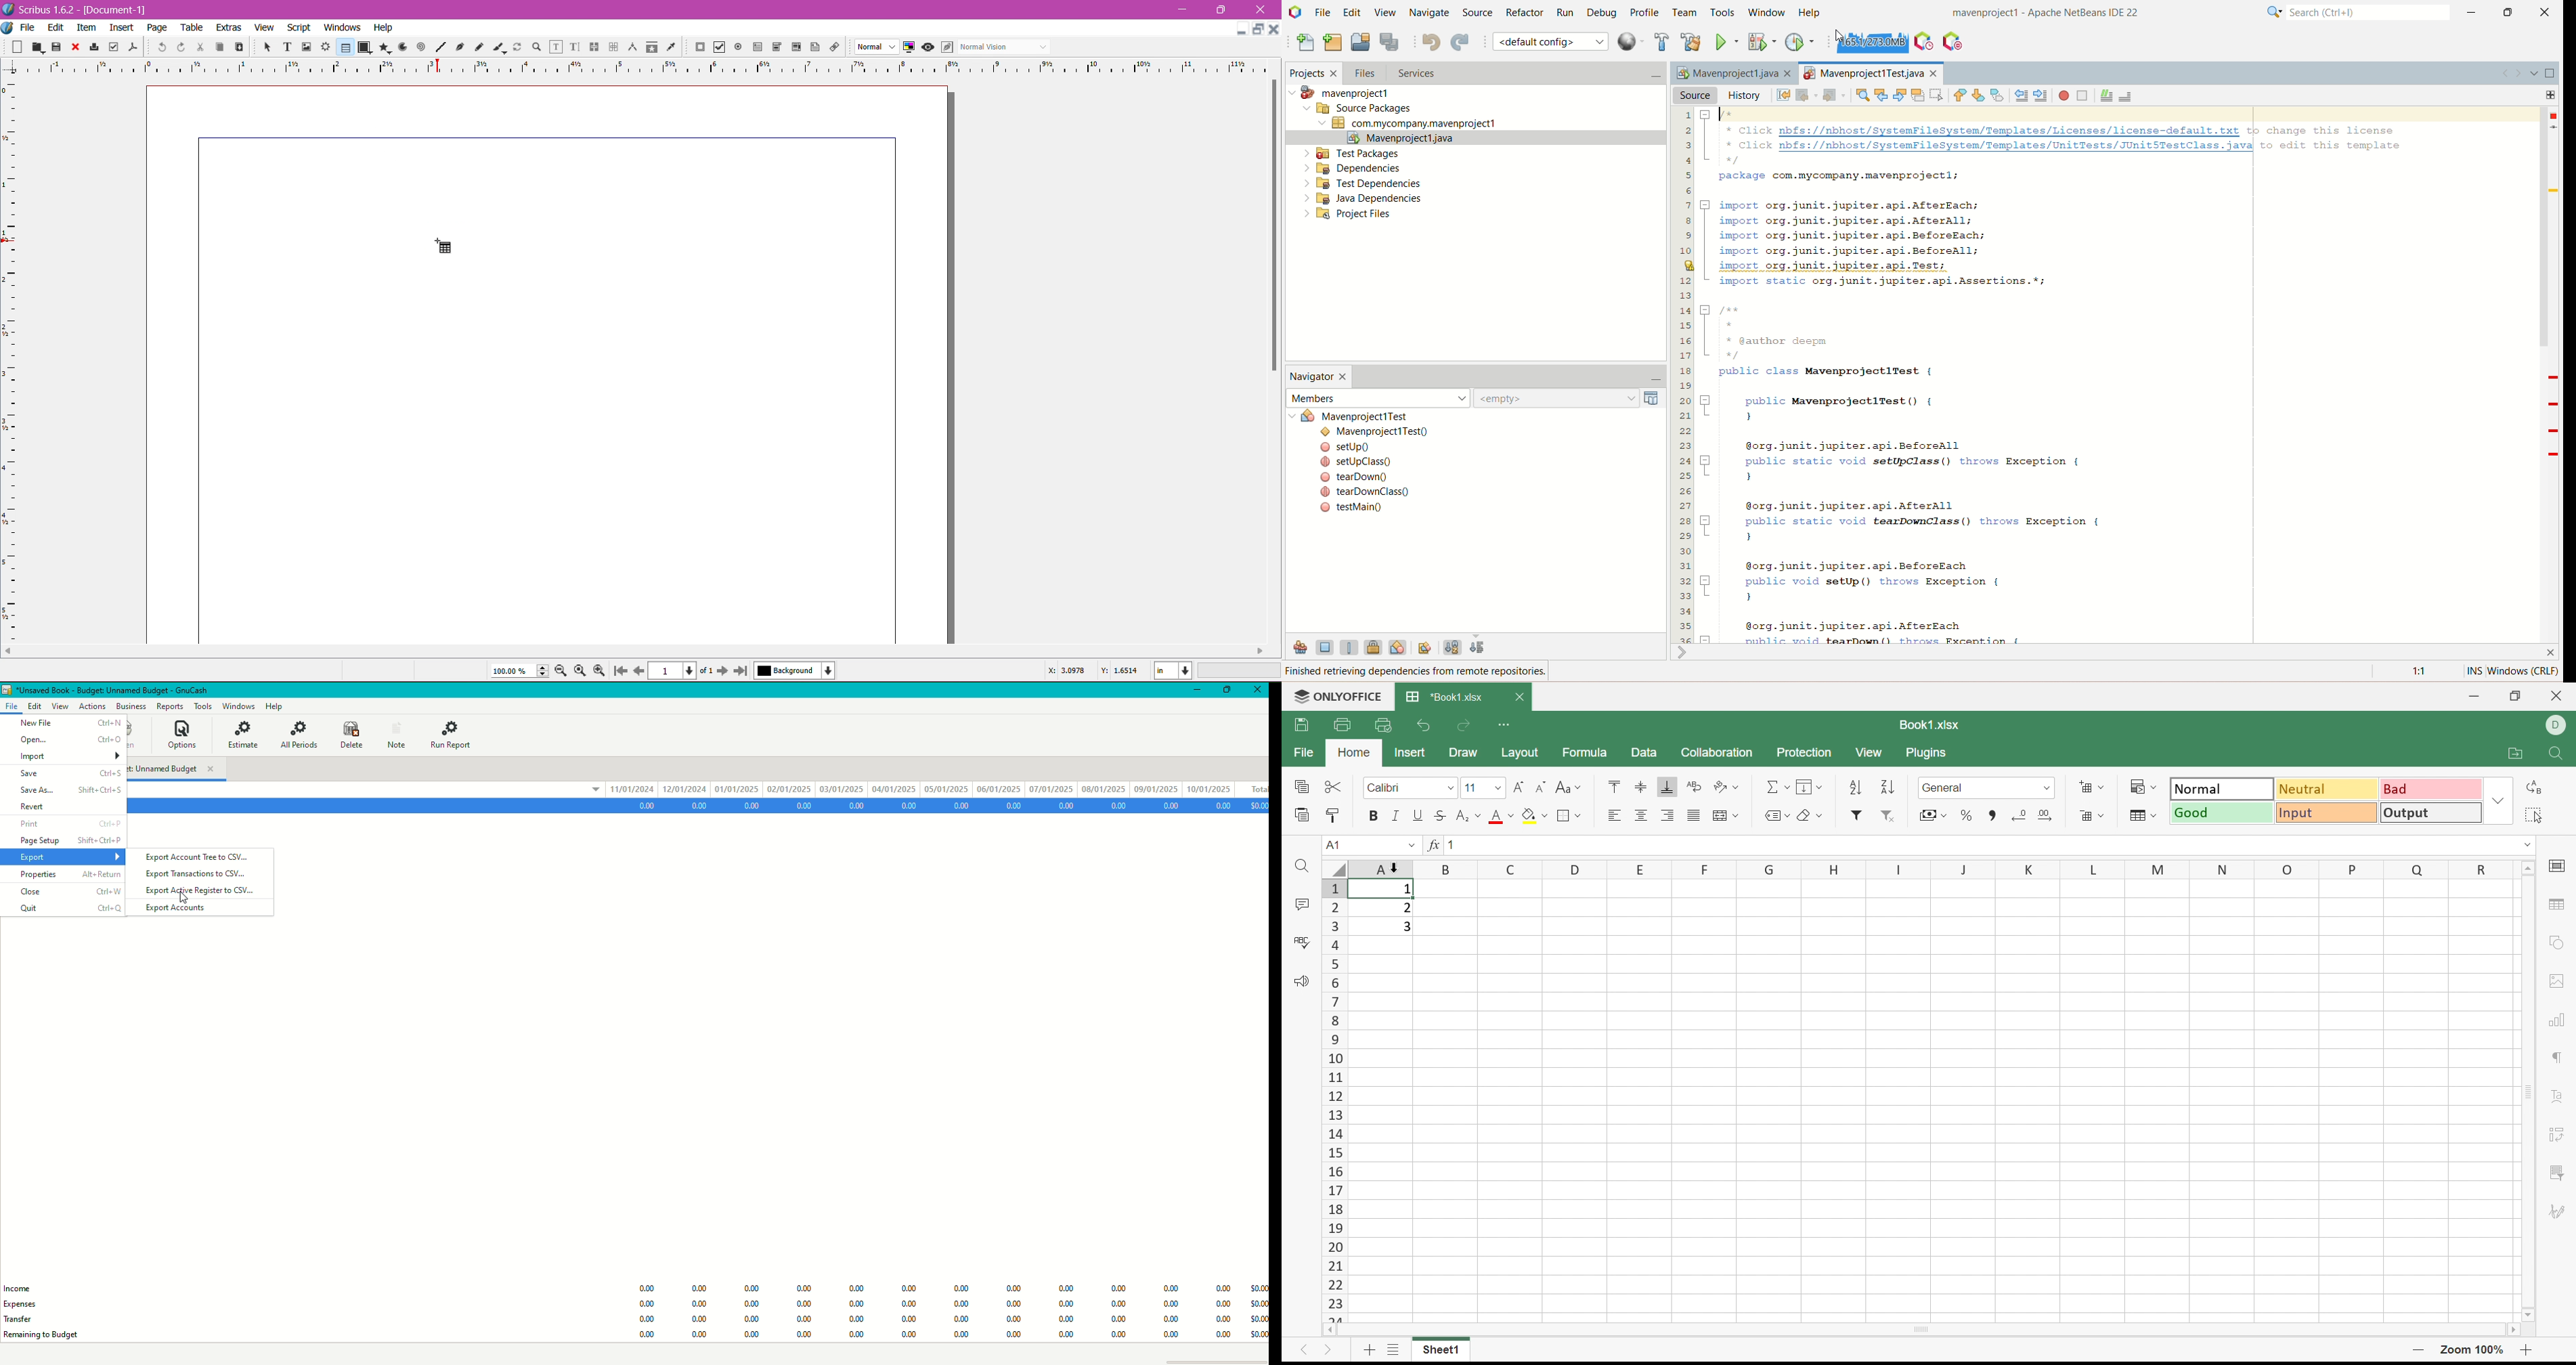 Image resolution: width=2576 pixels, height=1372 pixels. I want to click on Estimate, so click(246, 736).